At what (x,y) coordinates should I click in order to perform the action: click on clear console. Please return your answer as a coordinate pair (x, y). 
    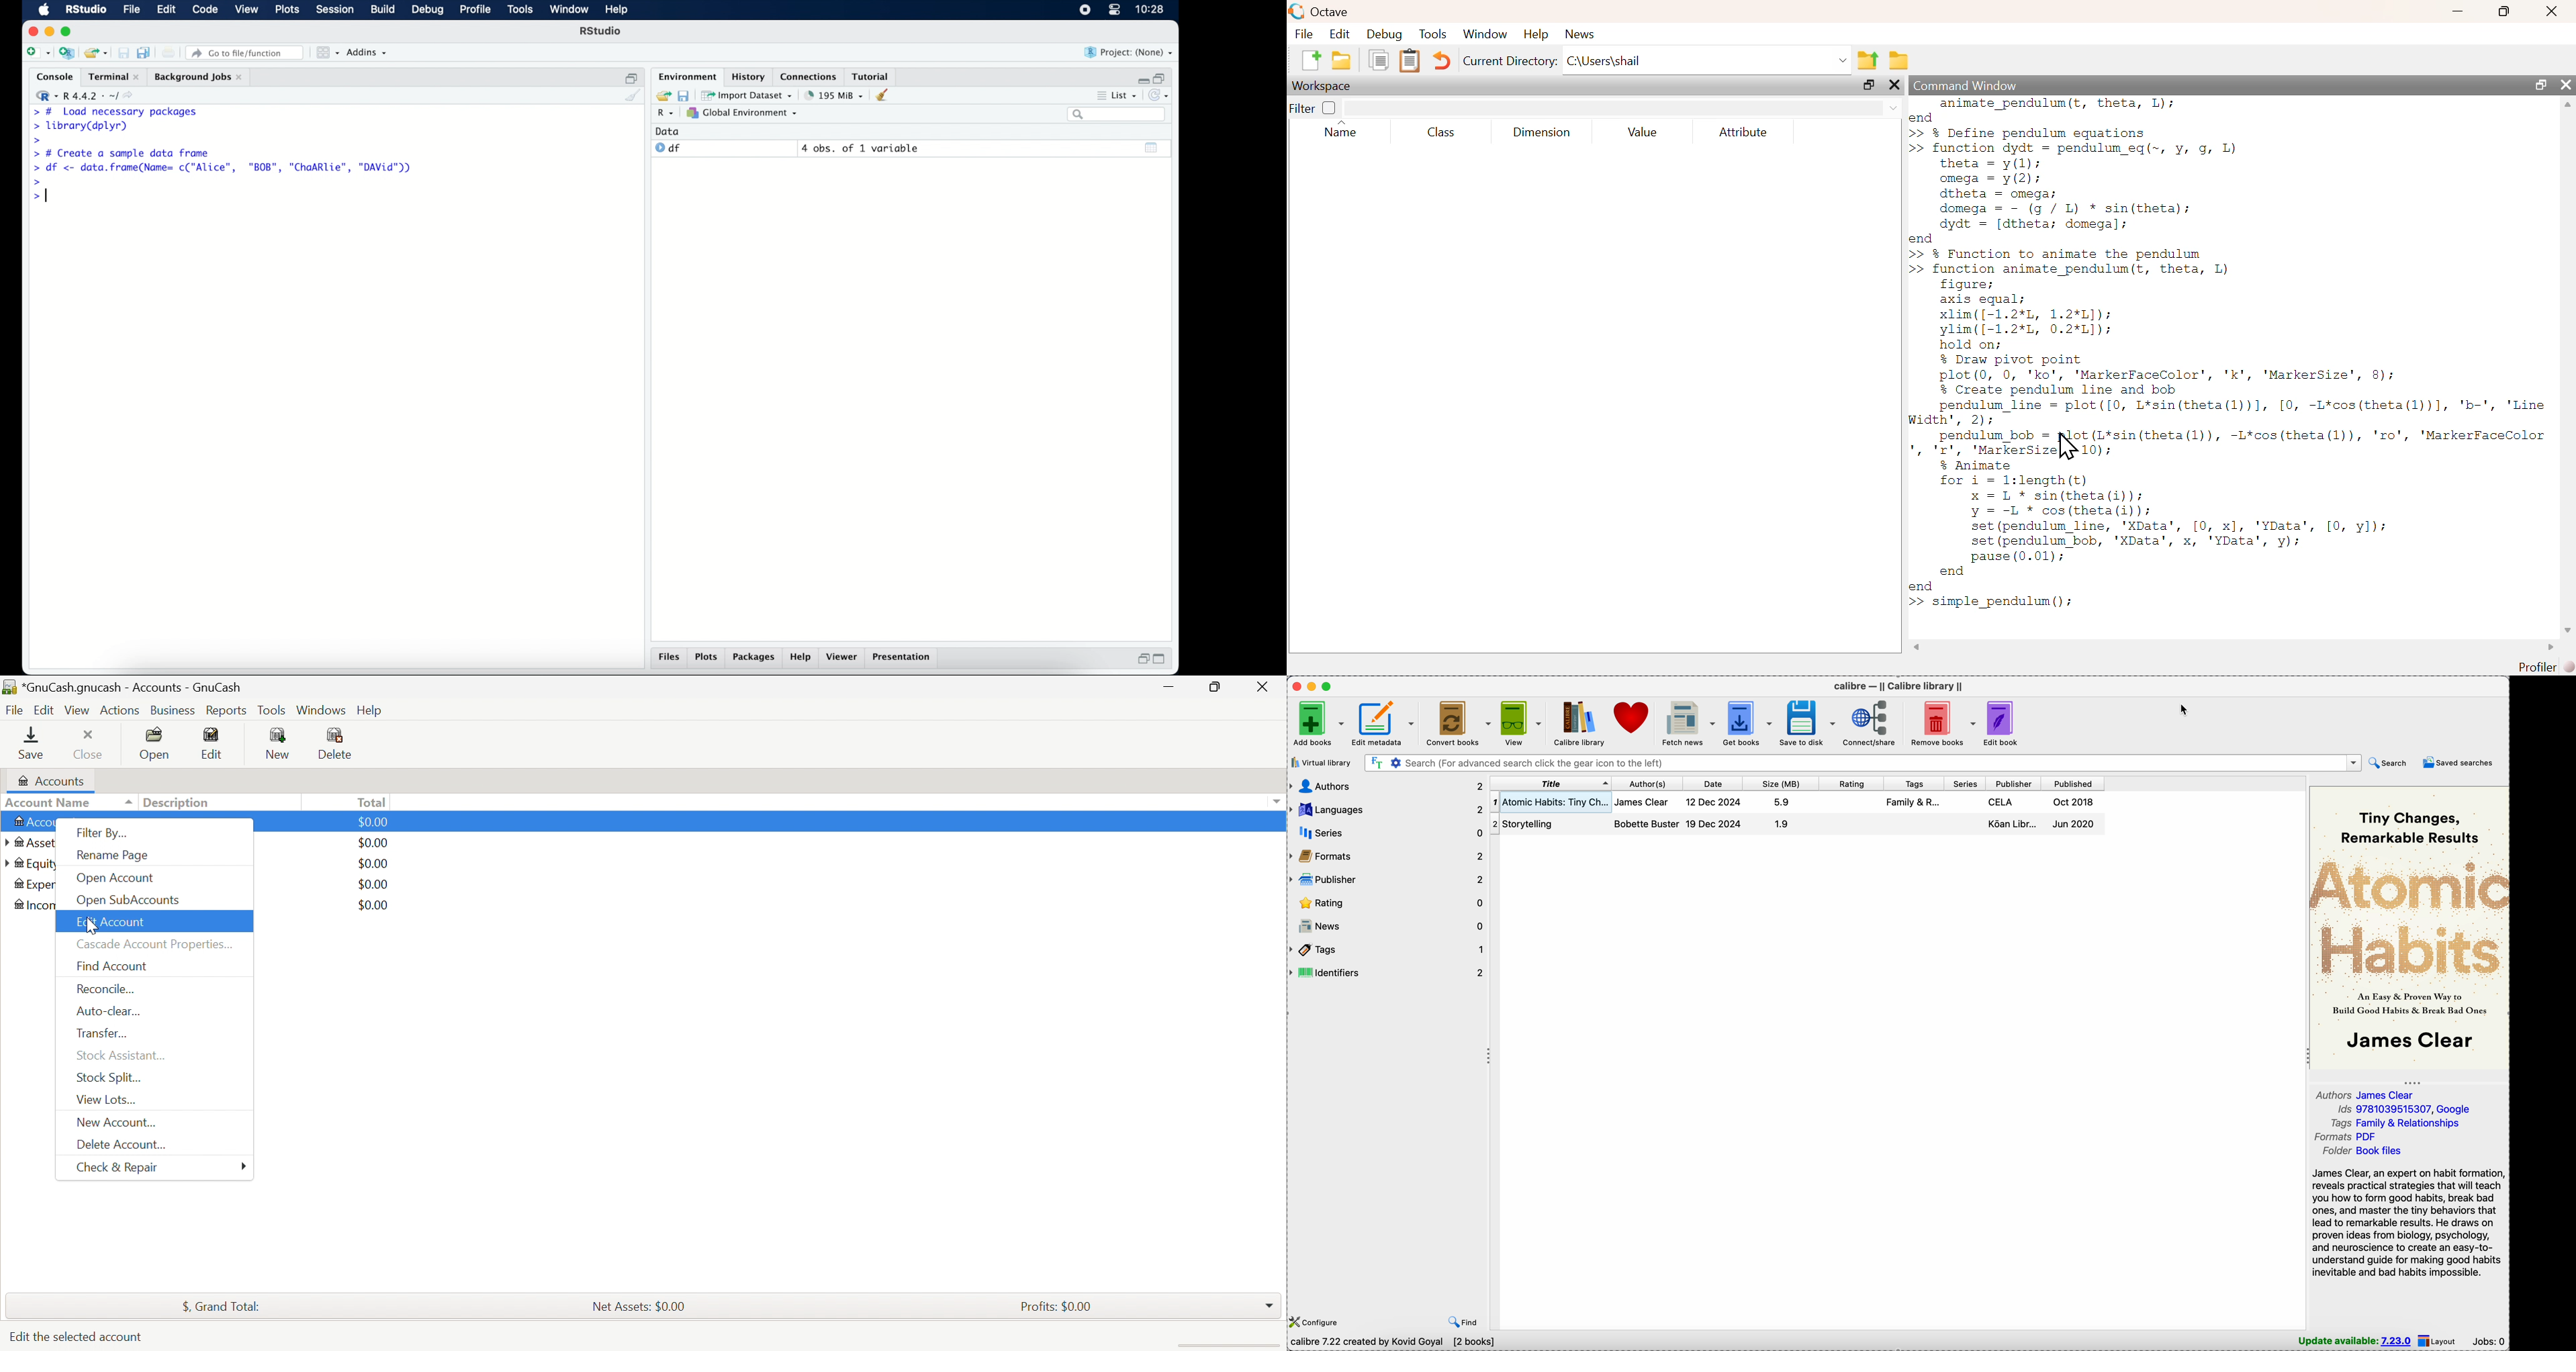
    Looking at the image, I should click on (632, 96).